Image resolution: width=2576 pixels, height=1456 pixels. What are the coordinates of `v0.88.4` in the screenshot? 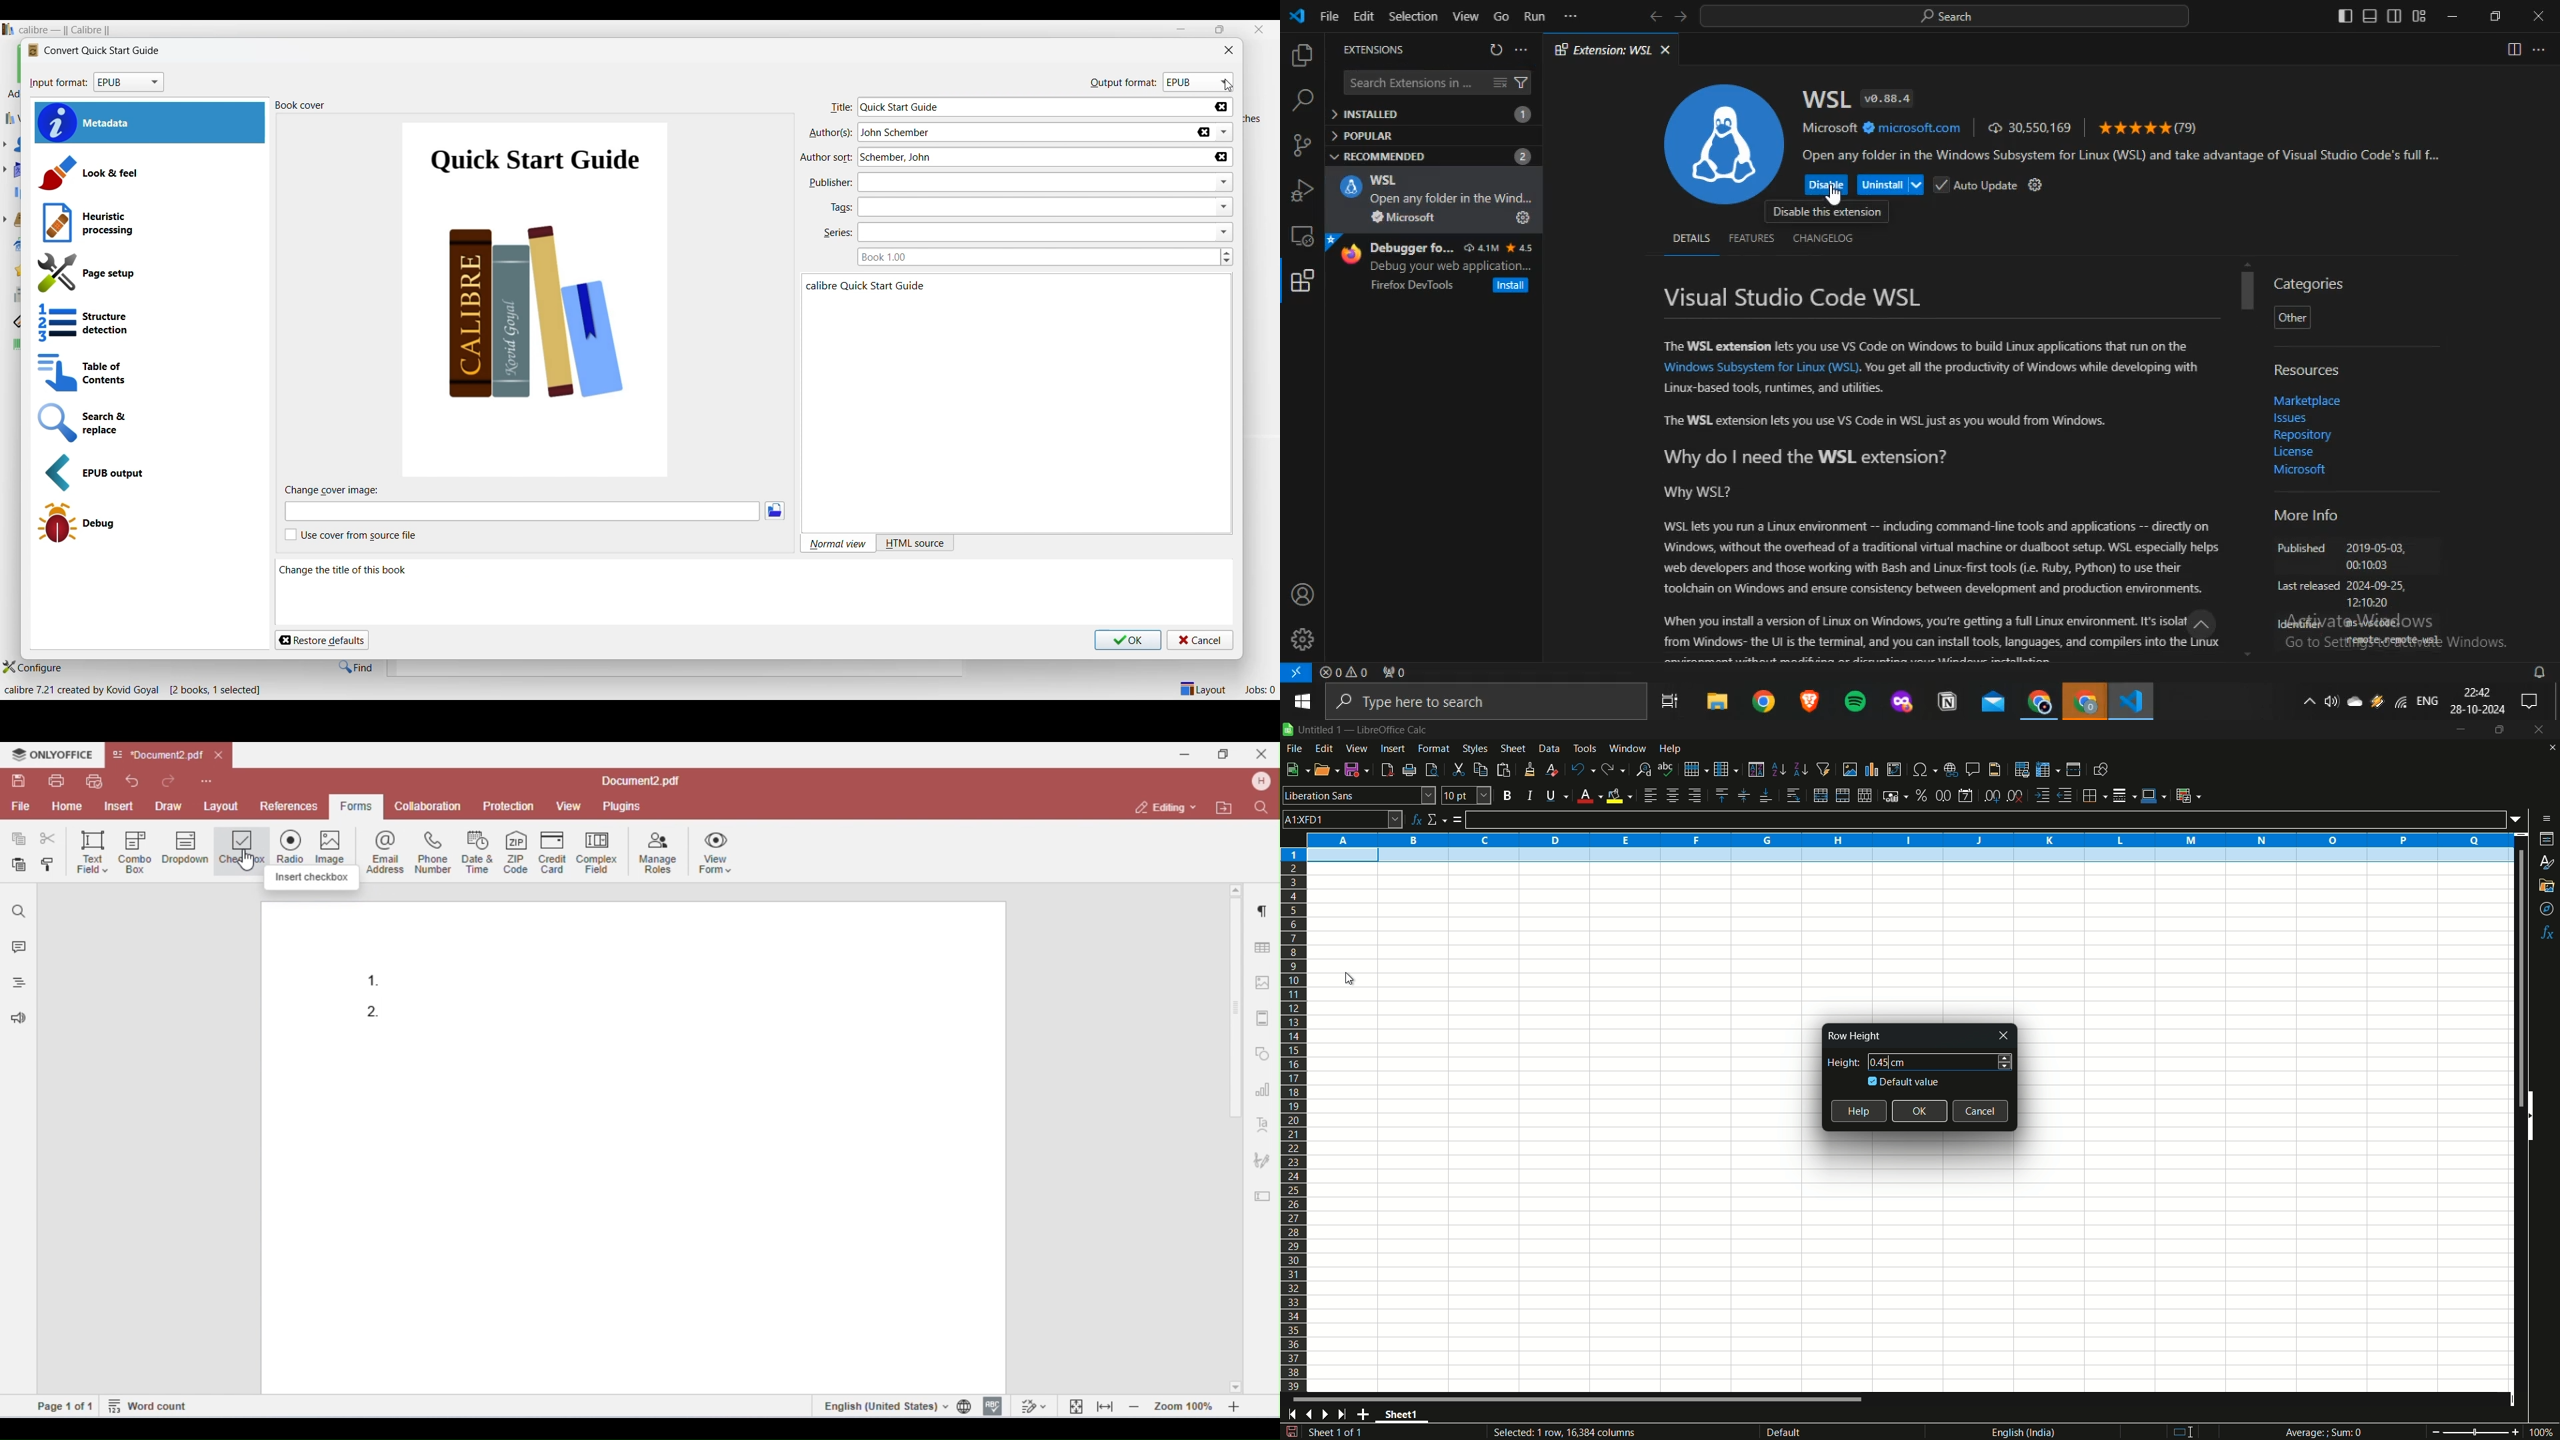 It's located at (1886, 98).